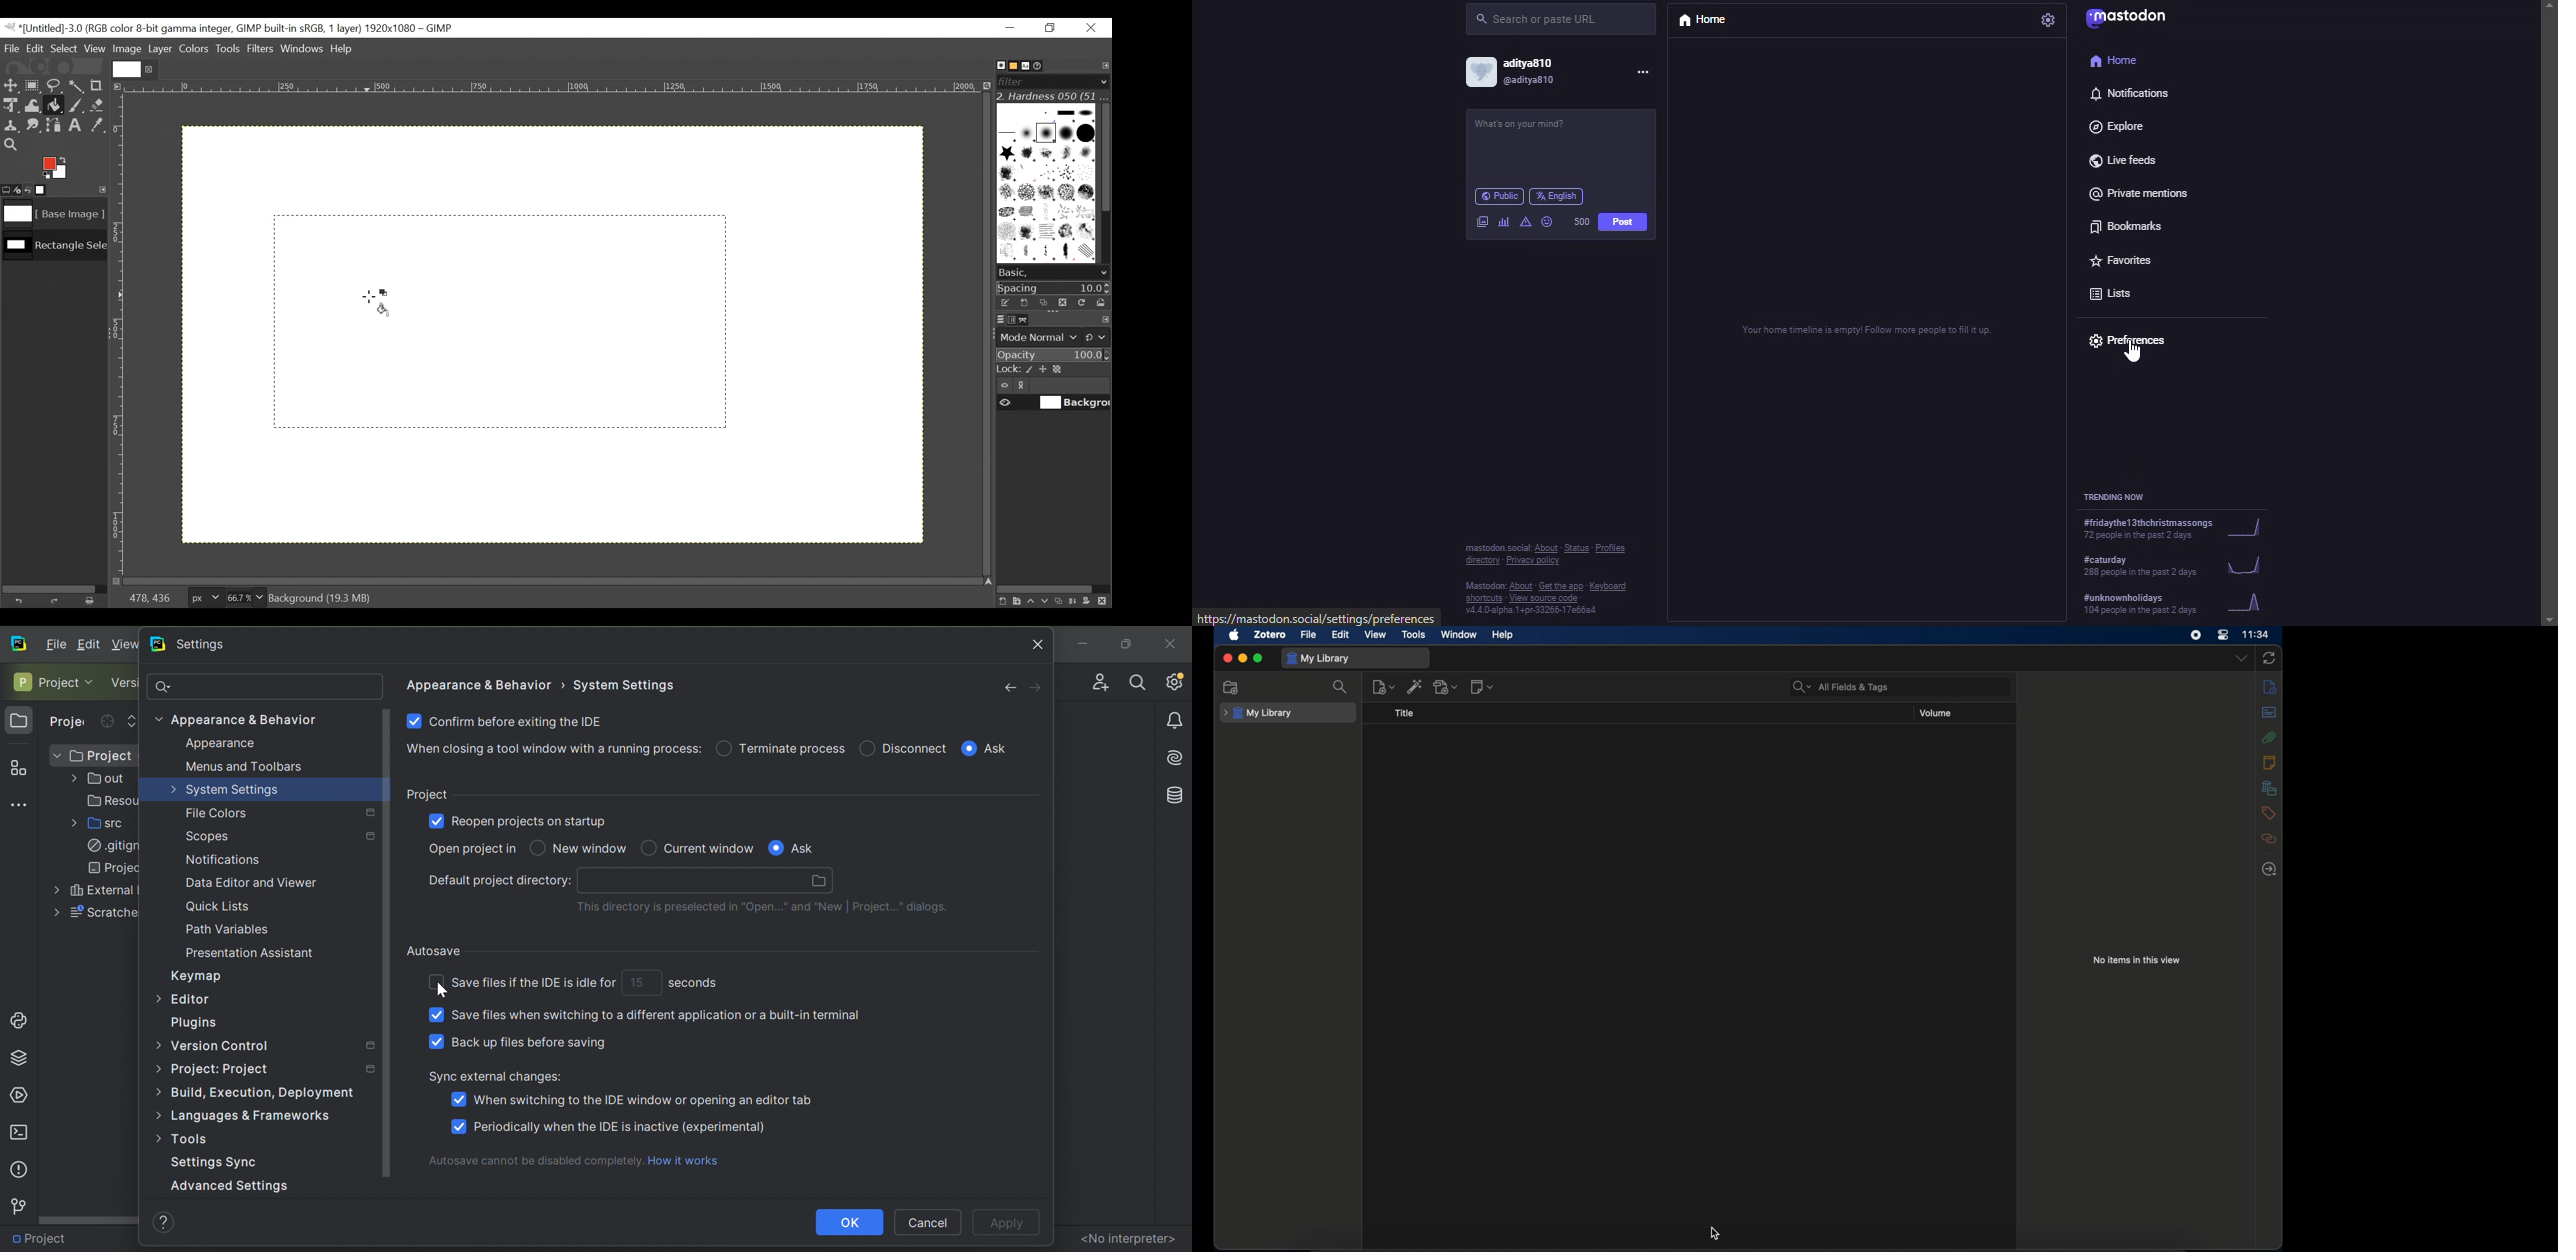  I want to click on Keymap, so click(198, 976).